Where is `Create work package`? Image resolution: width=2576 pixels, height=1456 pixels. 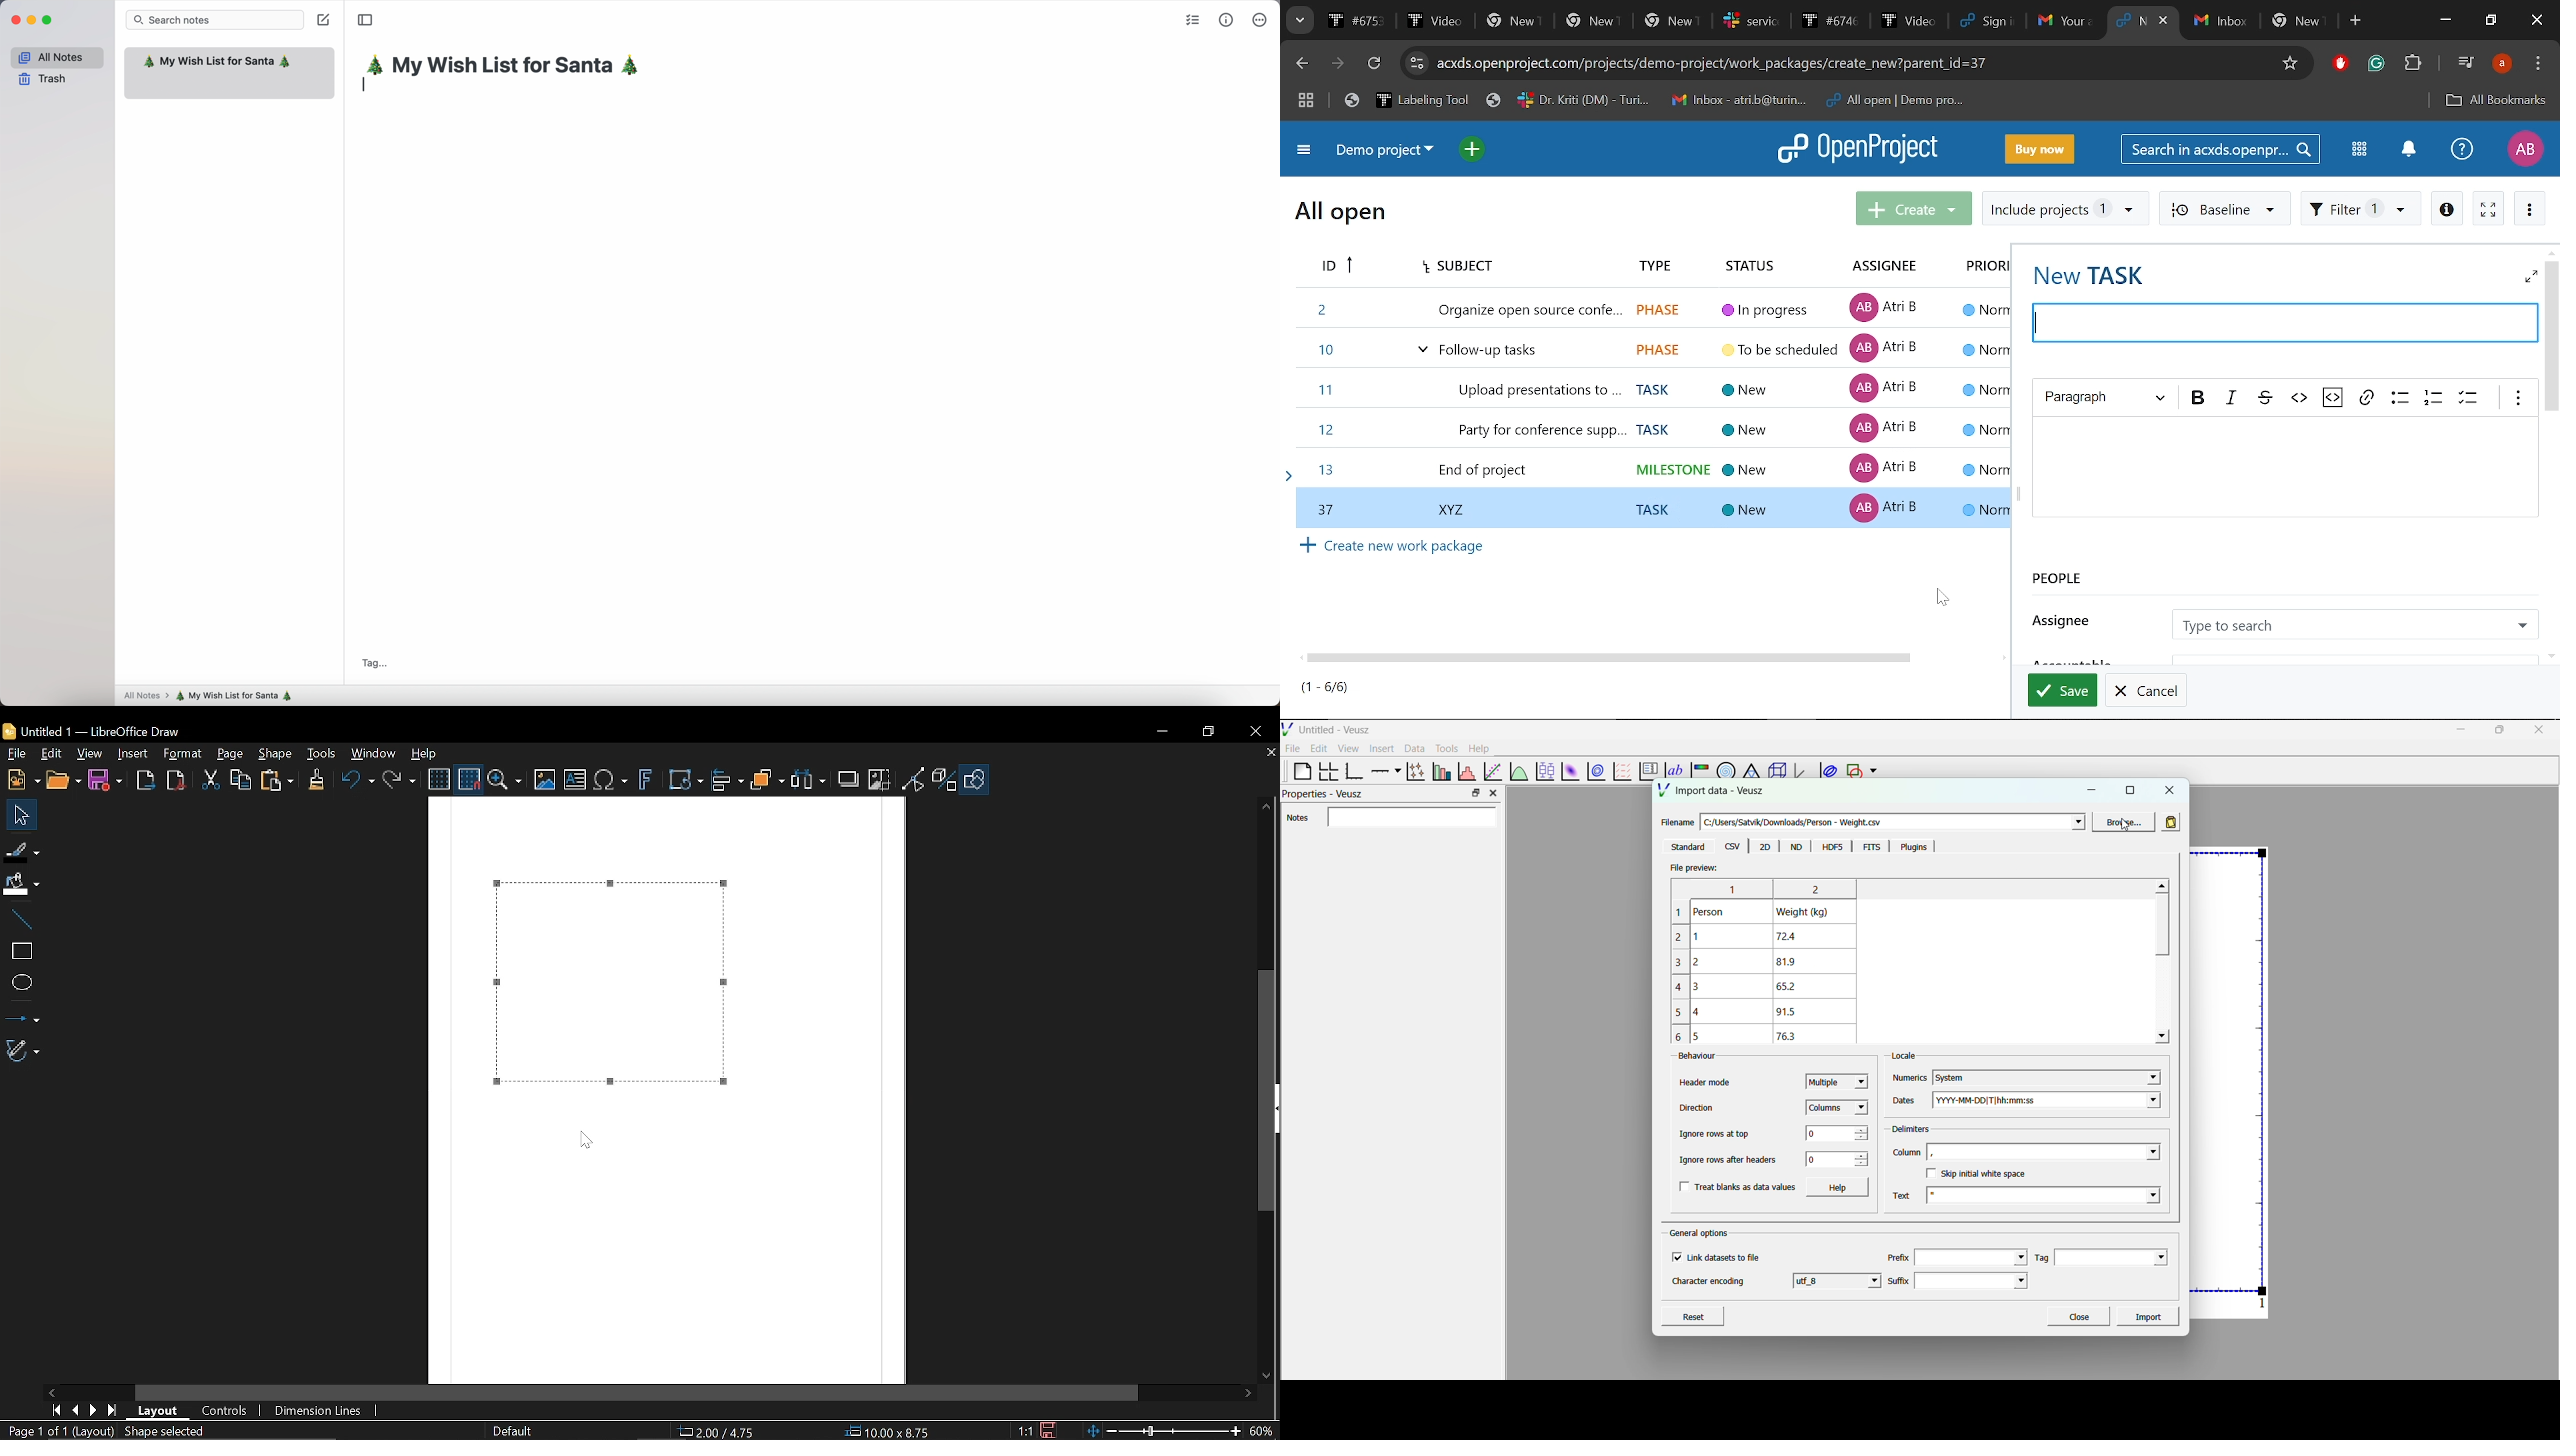 Create work package is located at coordinates (1394, 546).